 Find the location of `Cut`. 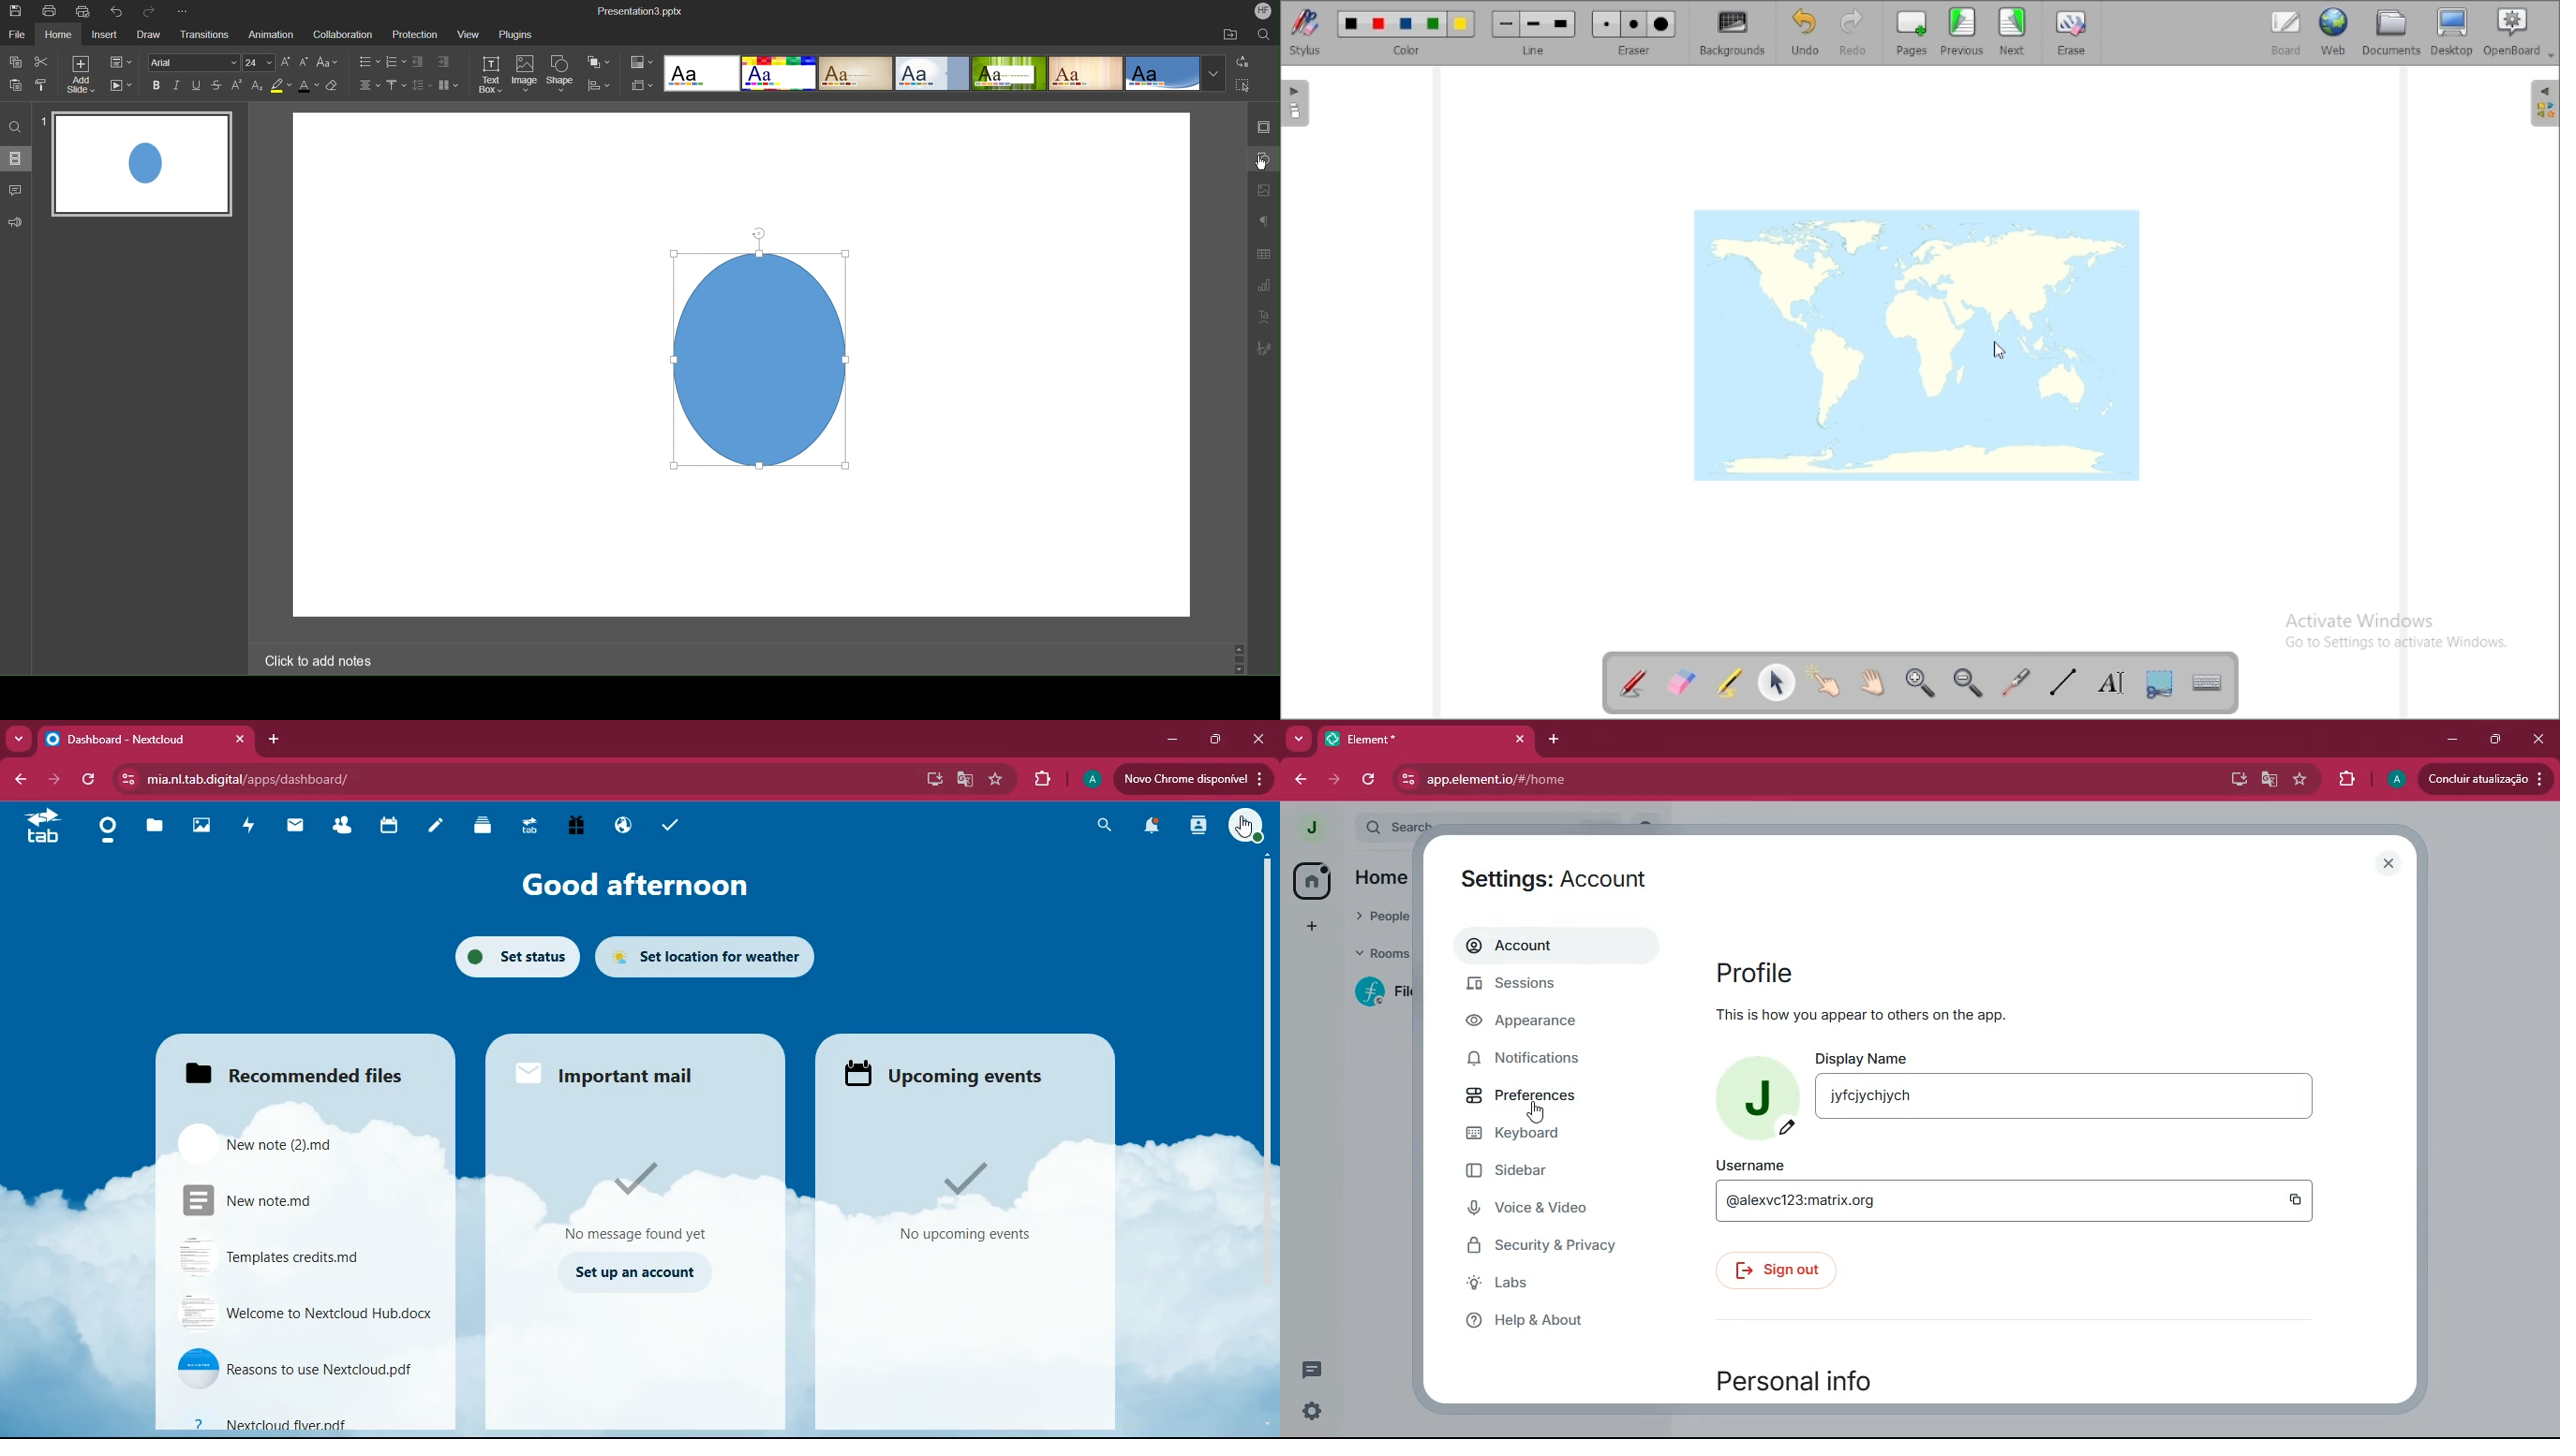

Cut is located at coordinates (43, 62).